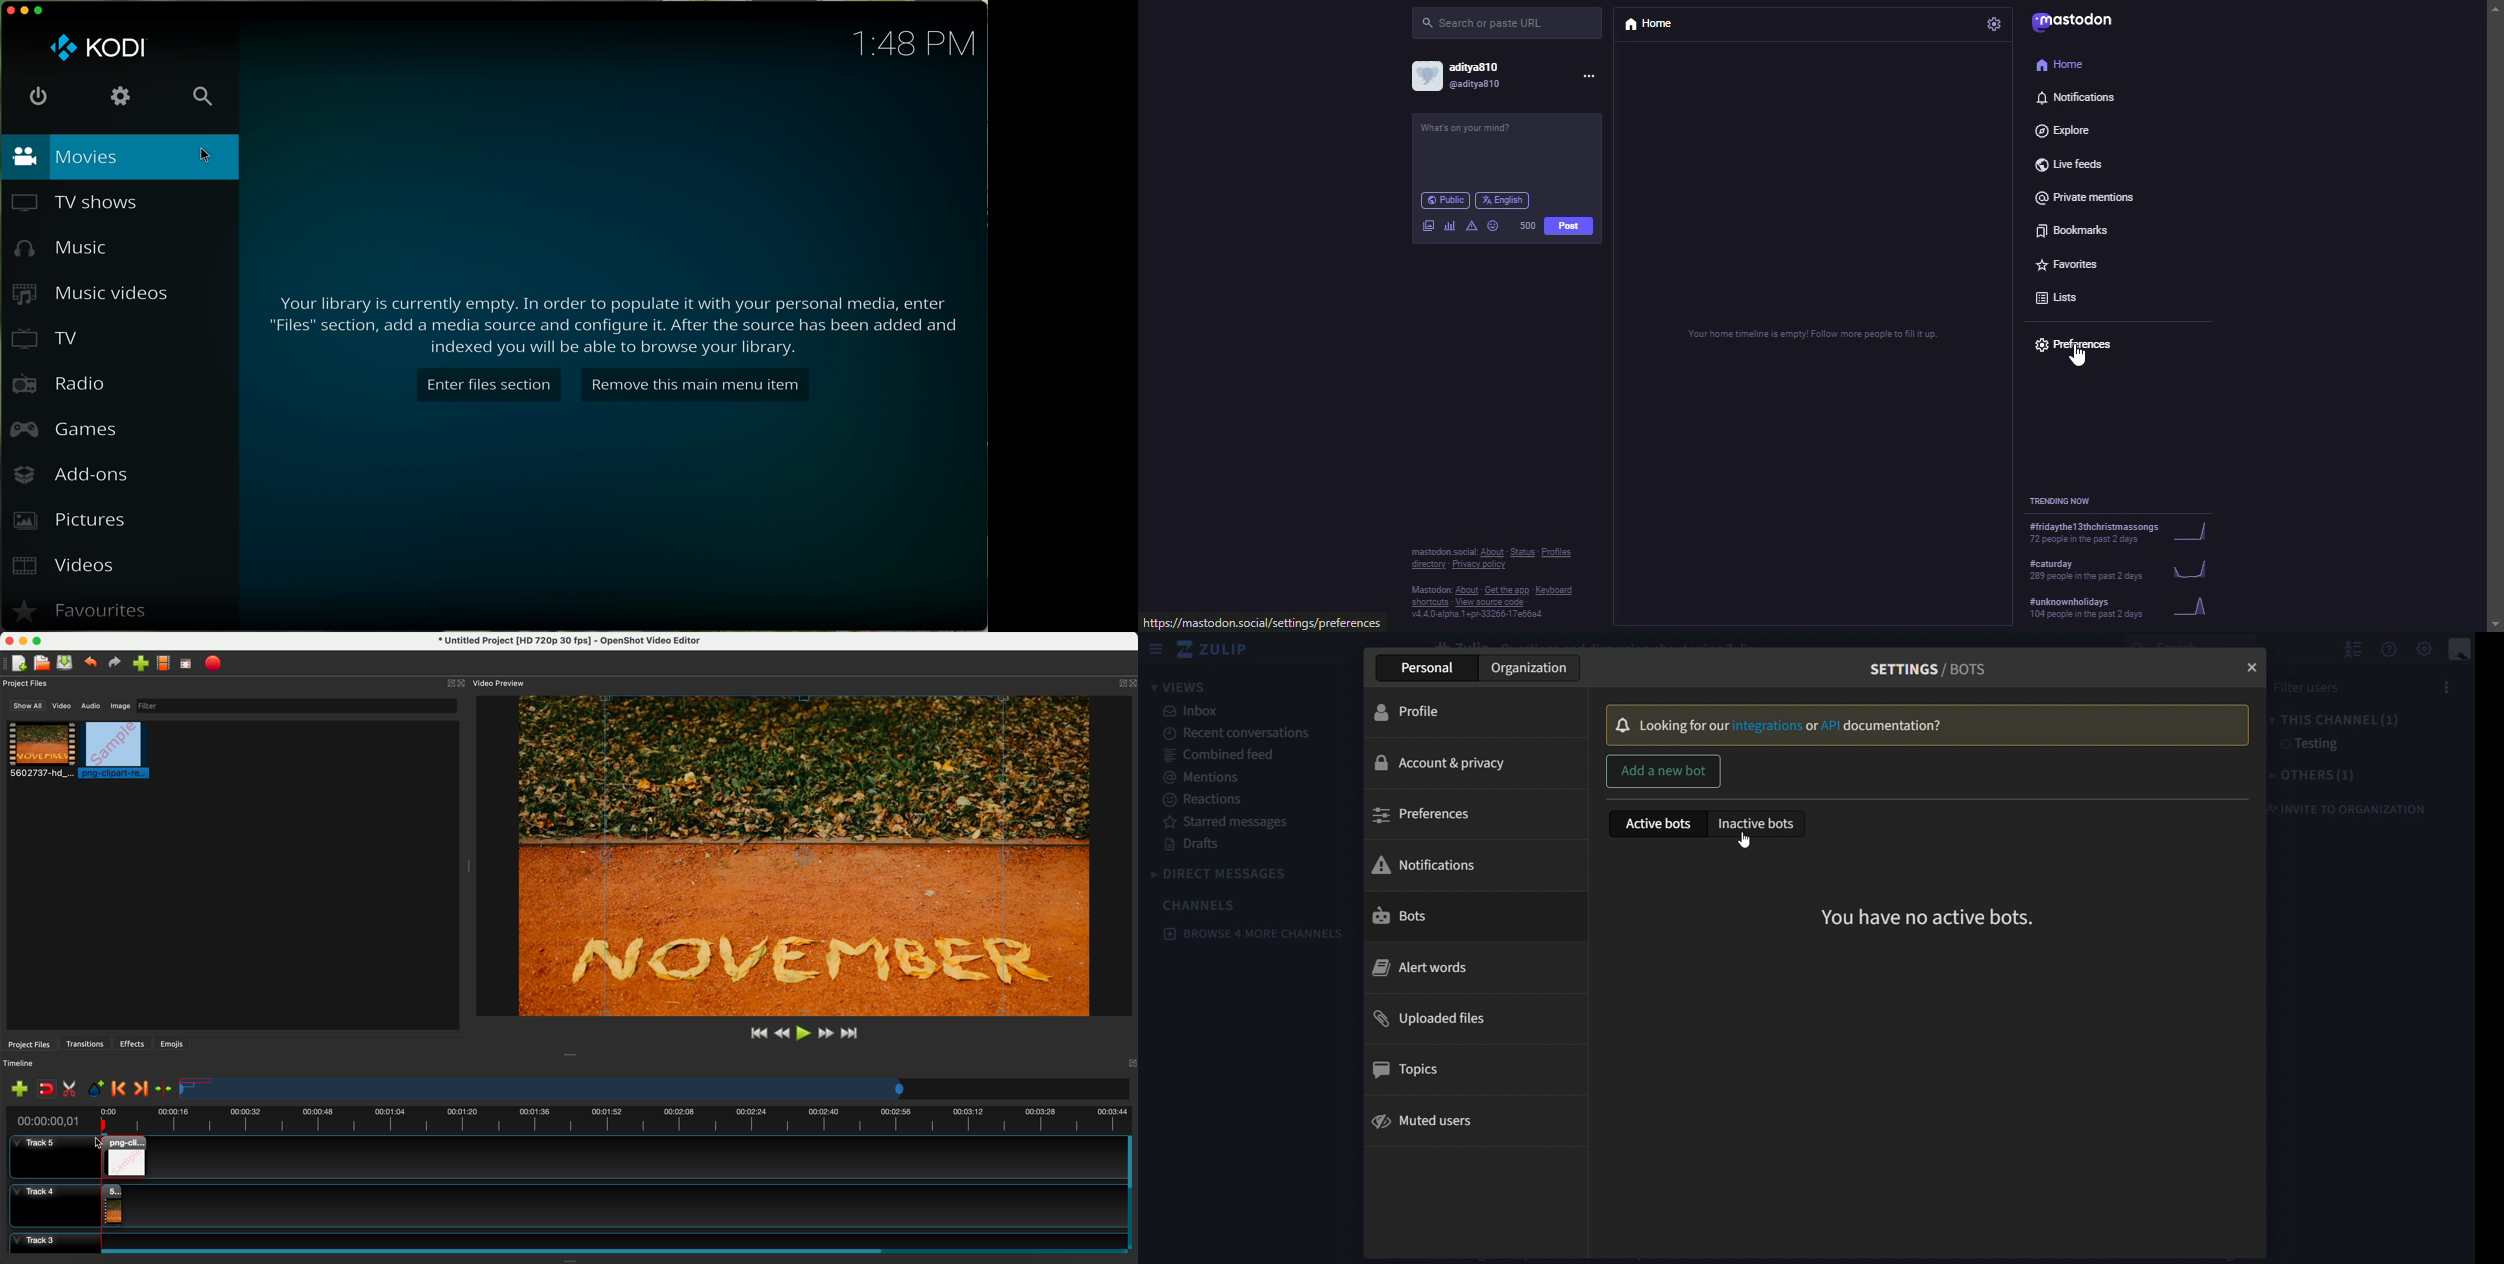  I want to click on preferences, so click(2076, 347).